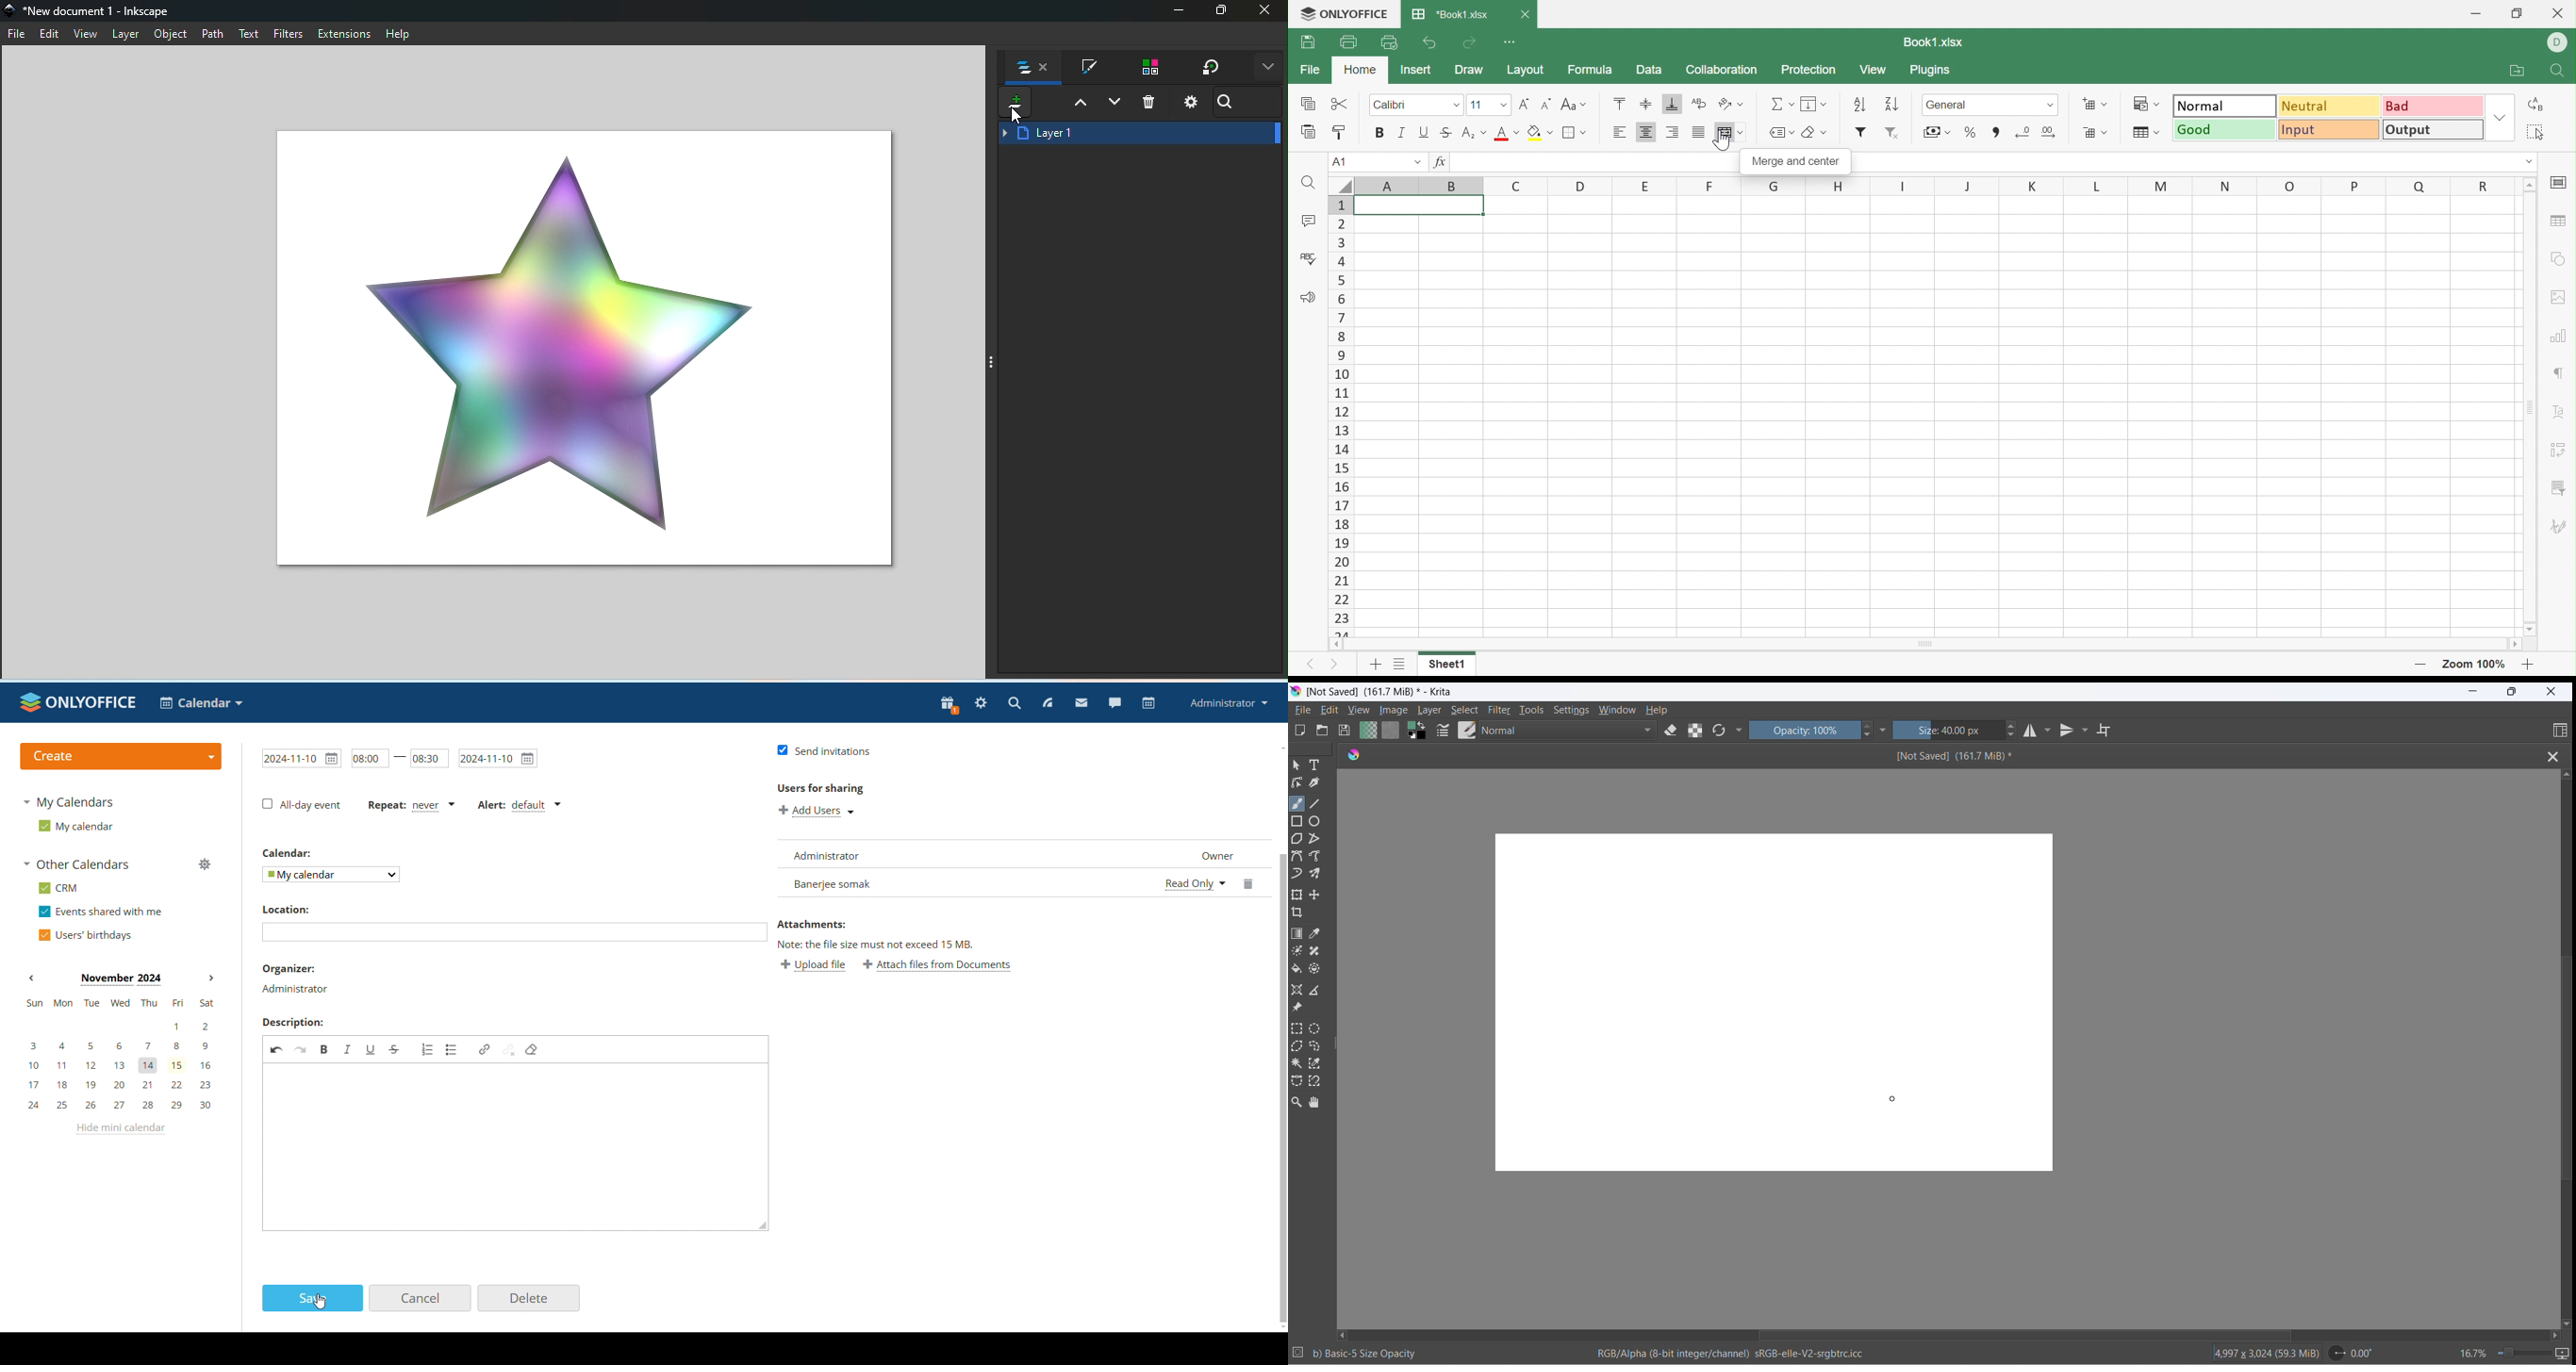 The image size is (2576, 1372). Describe the element at coordinates (1448, 667) in the screenshot. I see `Sheet1` at that location.